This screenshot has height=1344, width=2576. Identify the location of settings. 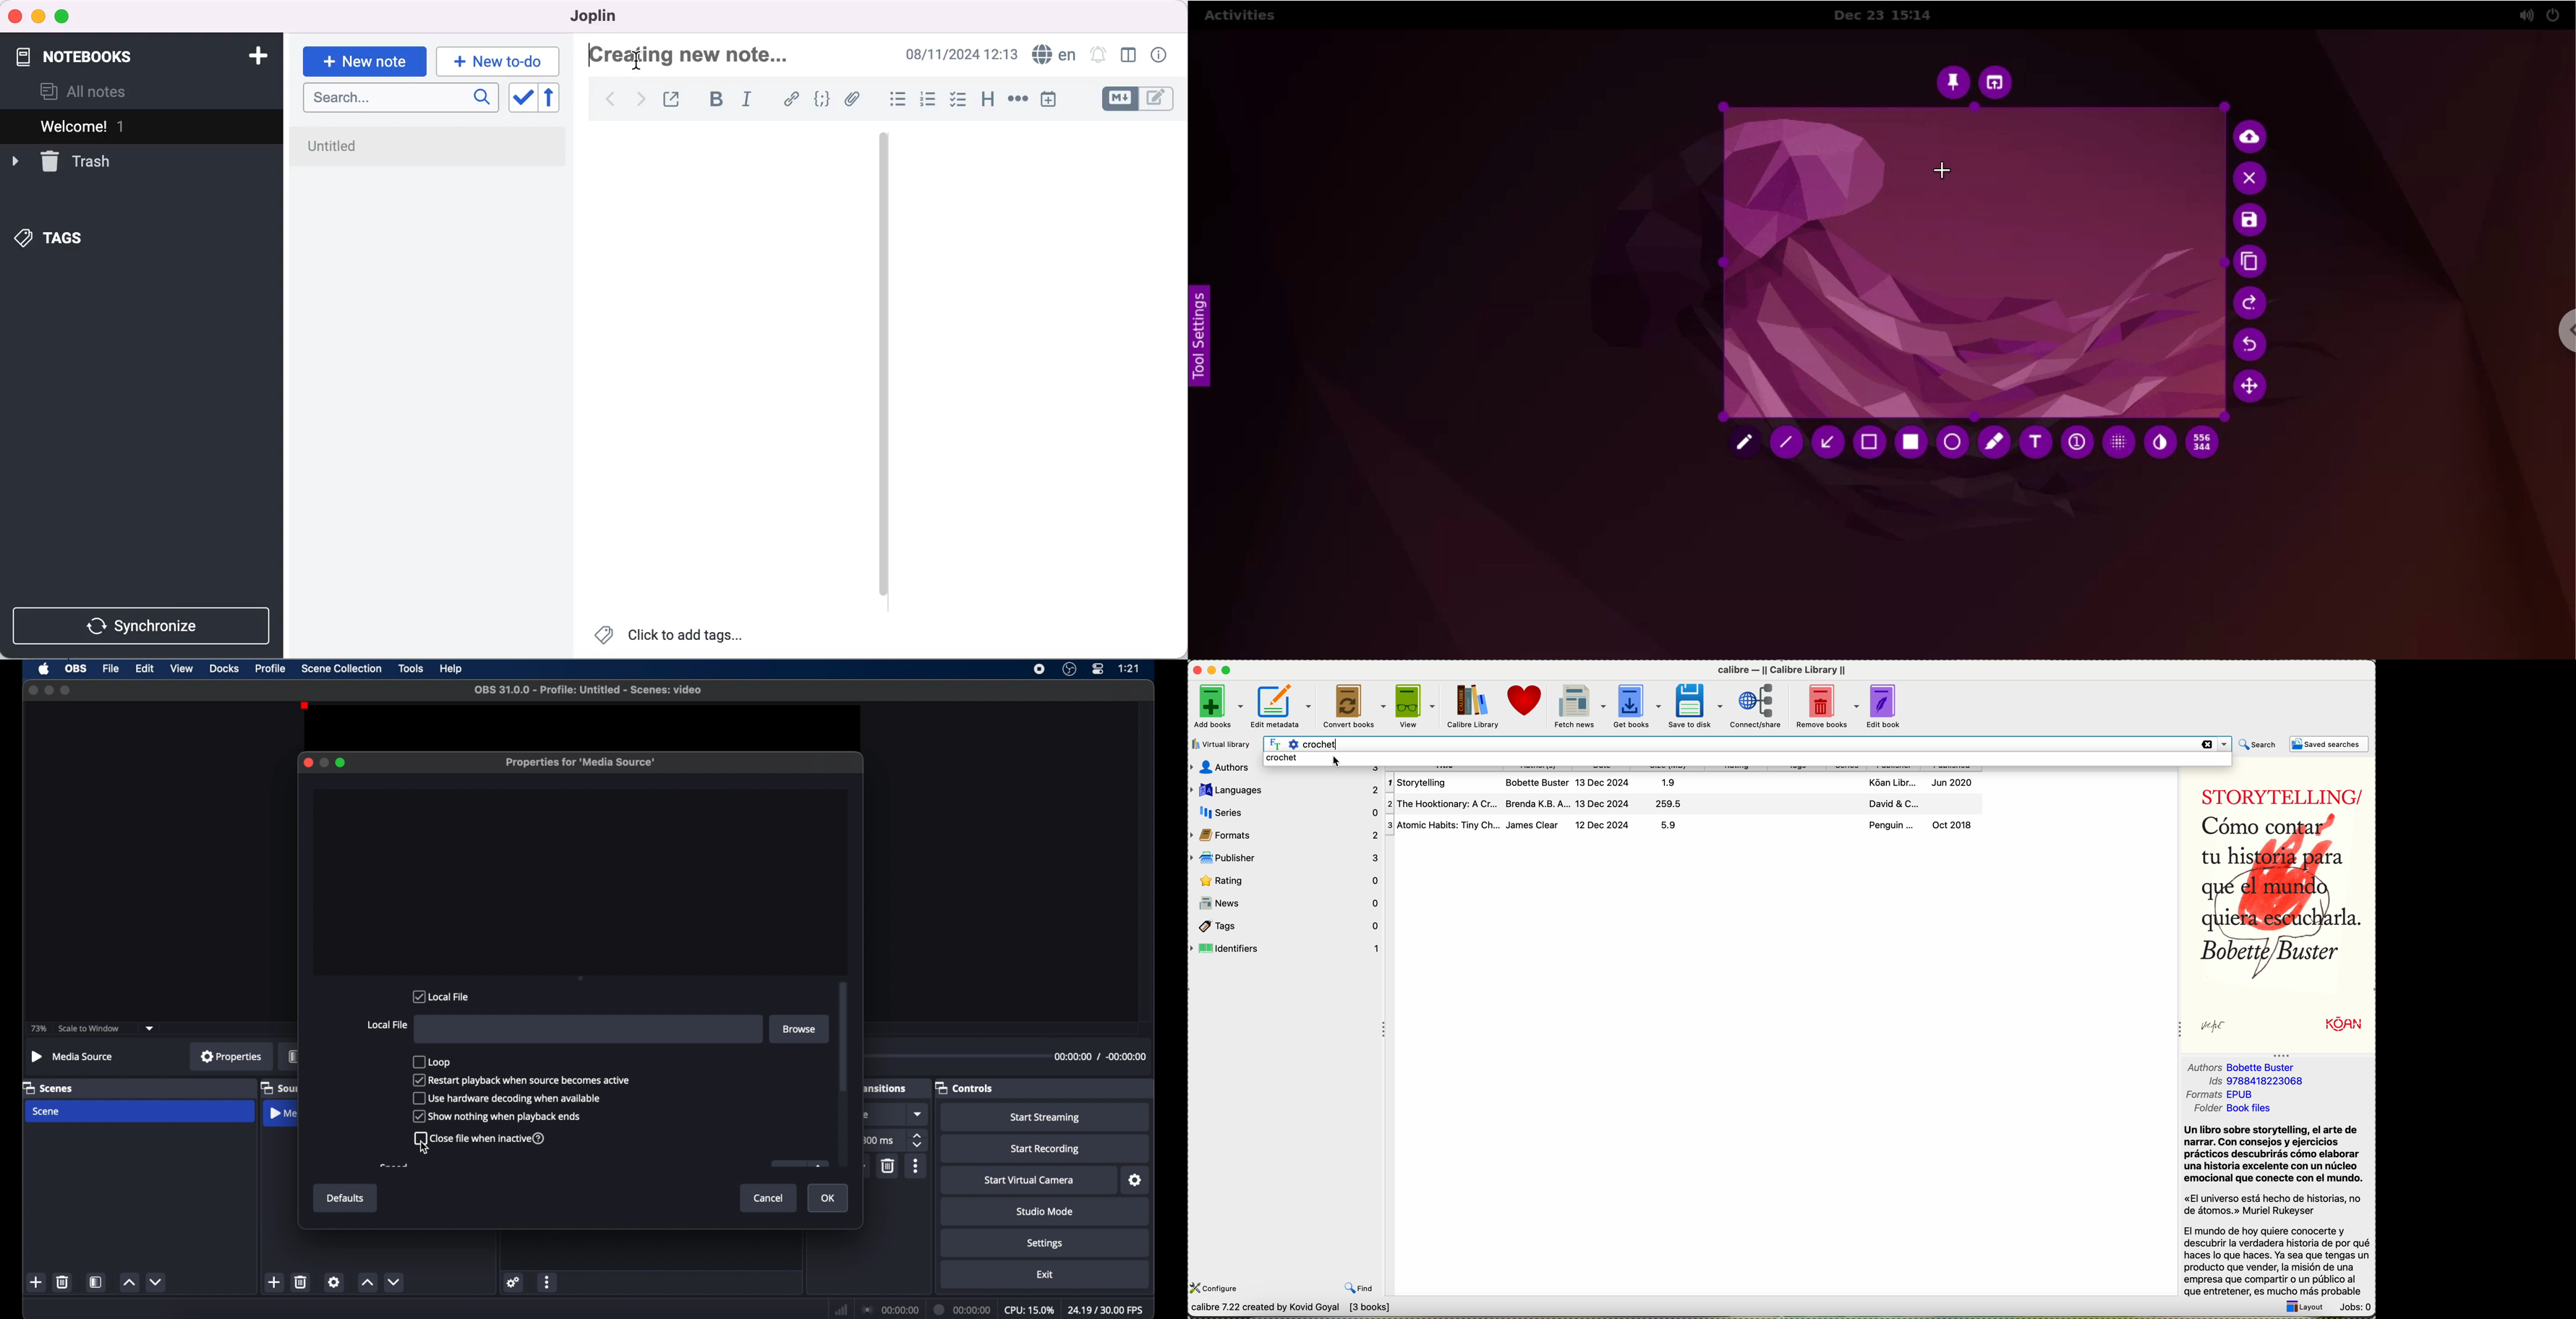
(333, 1282).